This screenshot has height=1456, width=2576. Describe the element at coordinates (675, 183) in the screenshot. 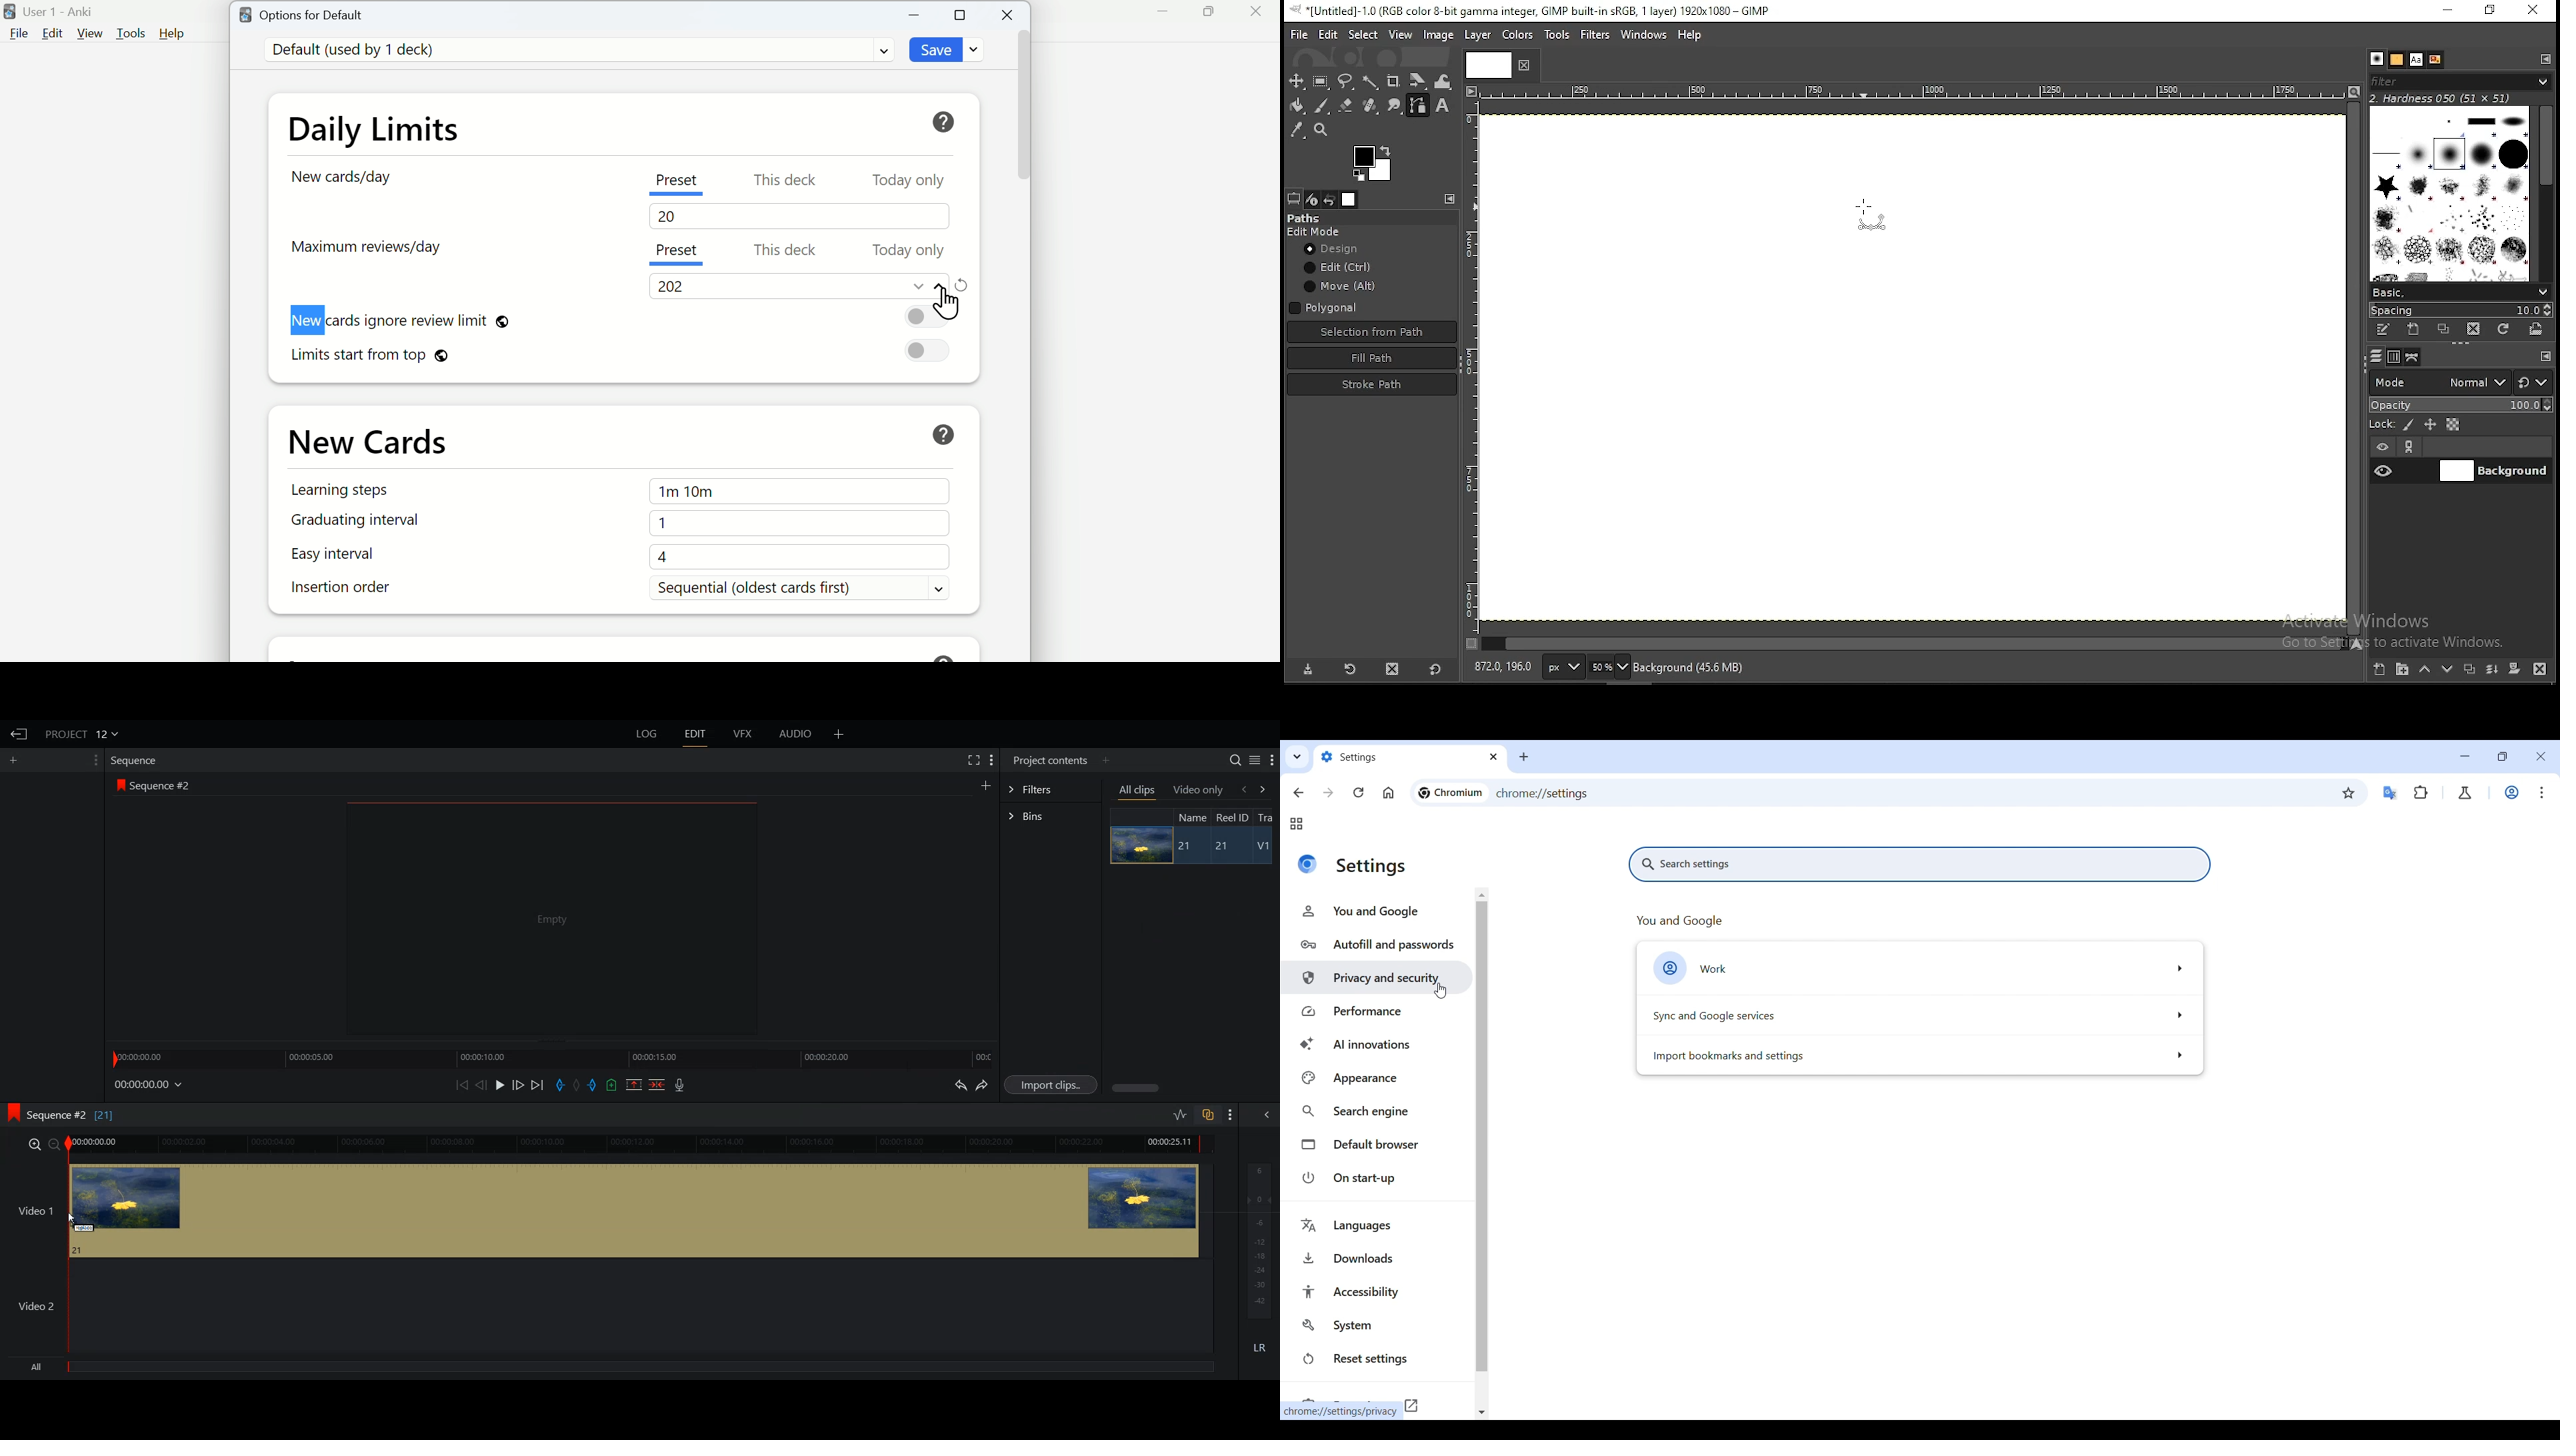

I see `Preset` at that location.